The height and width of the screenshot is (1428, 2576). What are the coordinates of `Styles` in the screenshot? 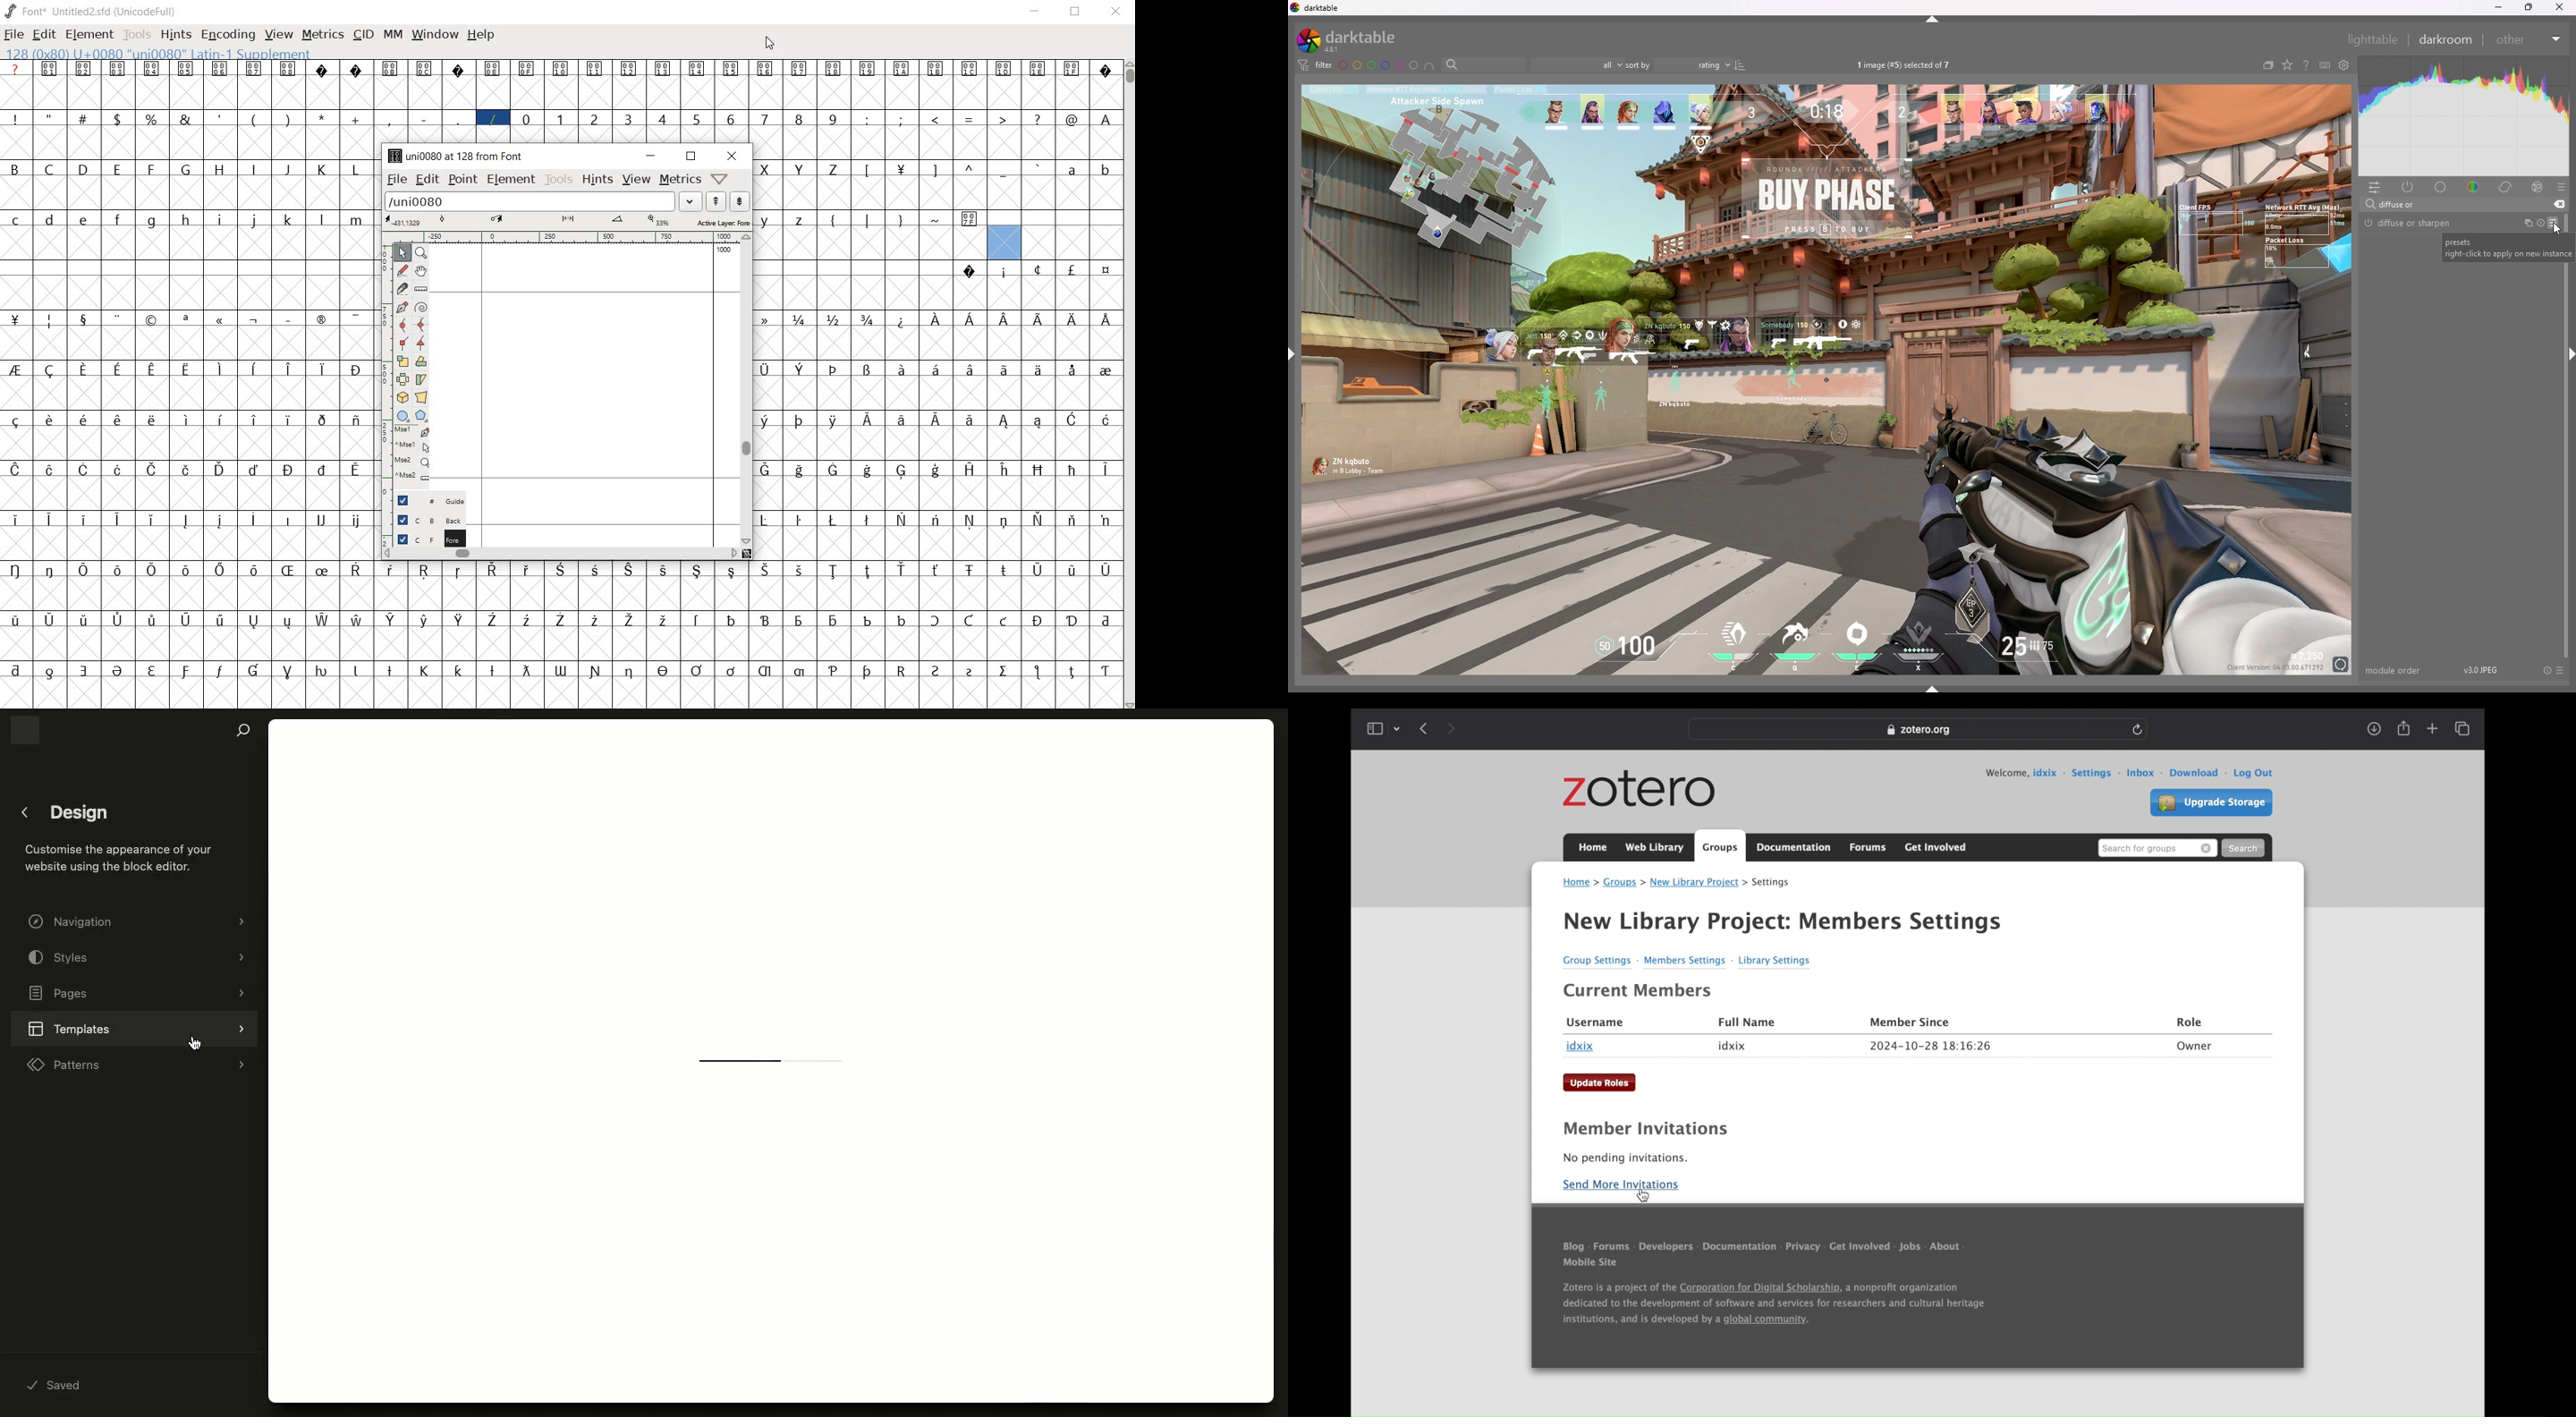 It's located at (135, 956).